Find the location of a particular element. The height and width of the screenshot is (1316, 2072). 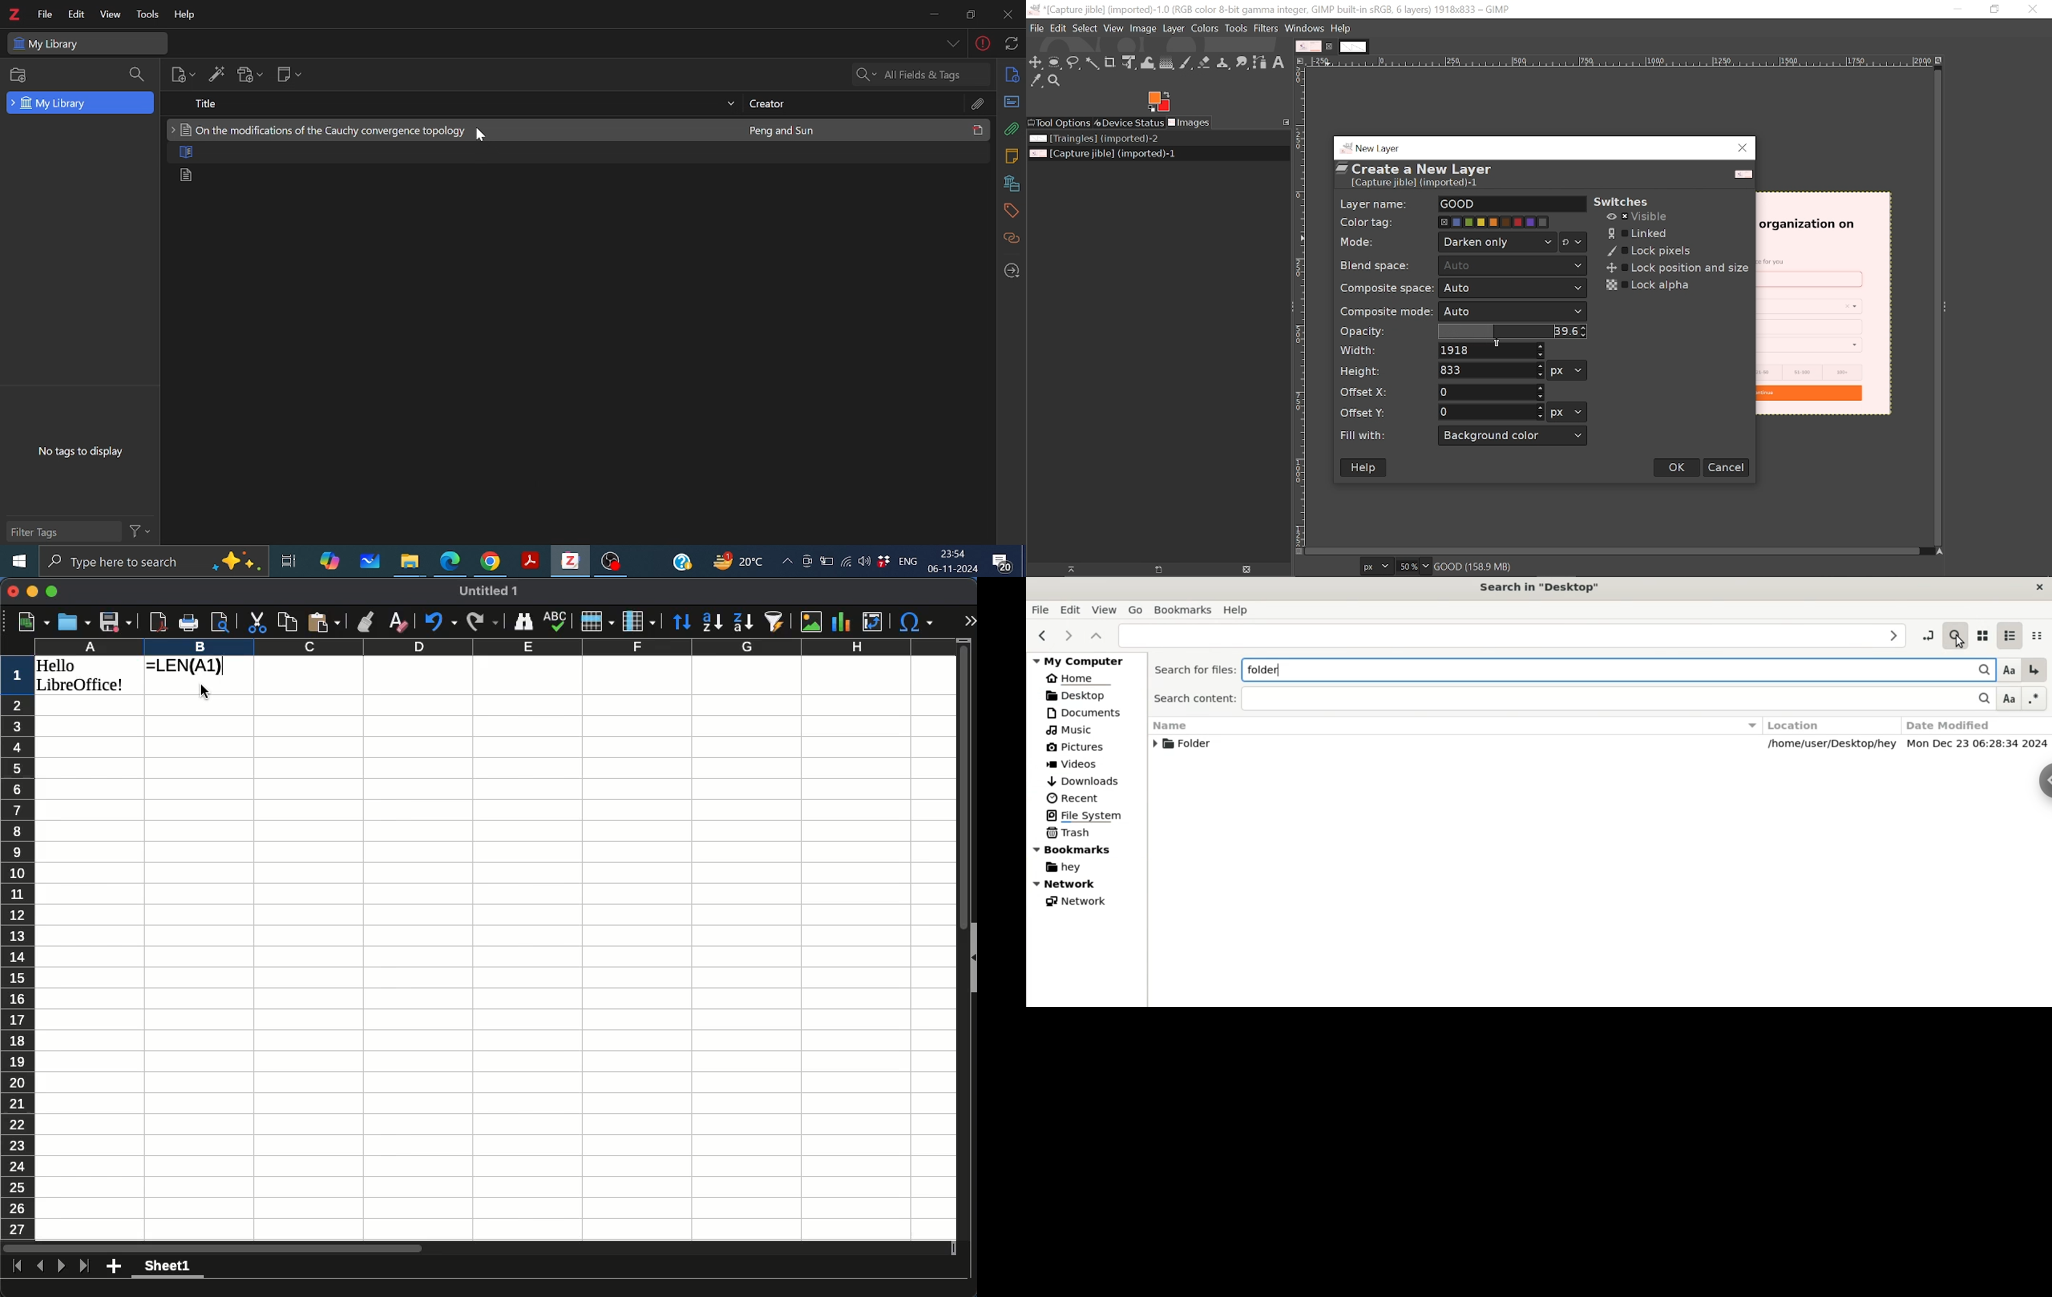

Current zoom is located at coordinates (1409, 566).